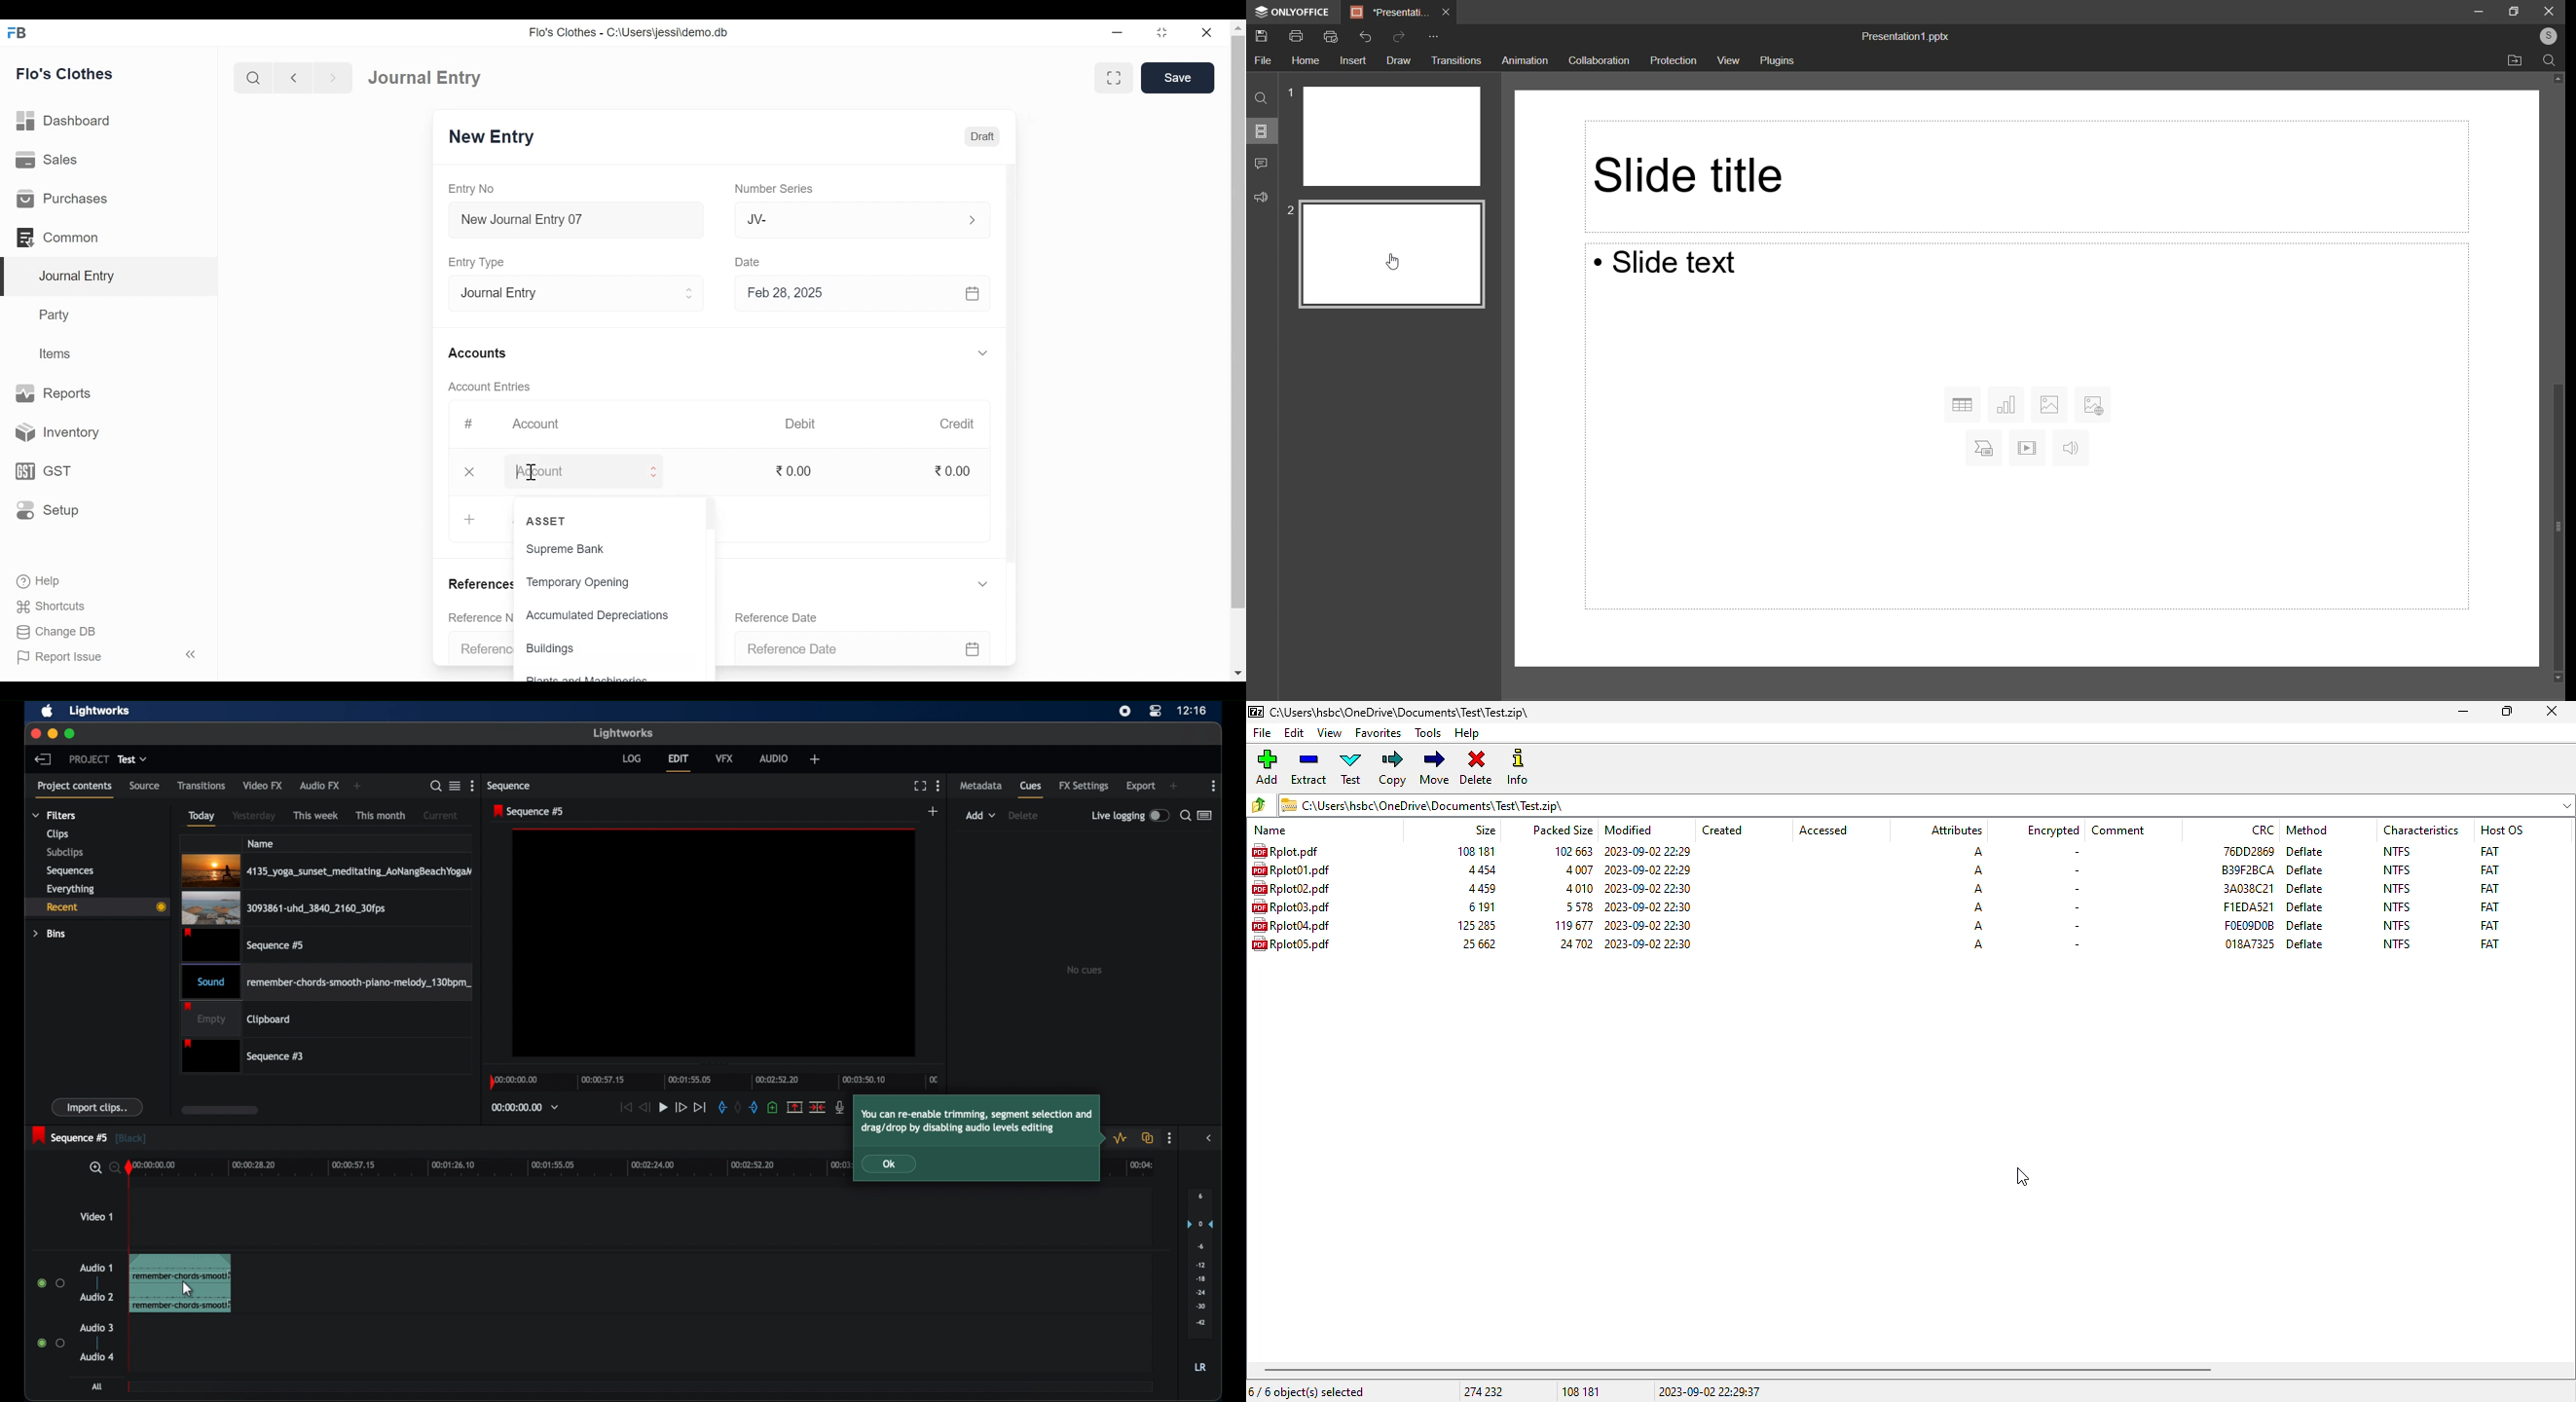 This screenshot has height=1428, width=2576. What do you see at coordinates (1114, 78) in the screenshot?
I see `Toggle form and full width` at bounding box center [1114, 78].